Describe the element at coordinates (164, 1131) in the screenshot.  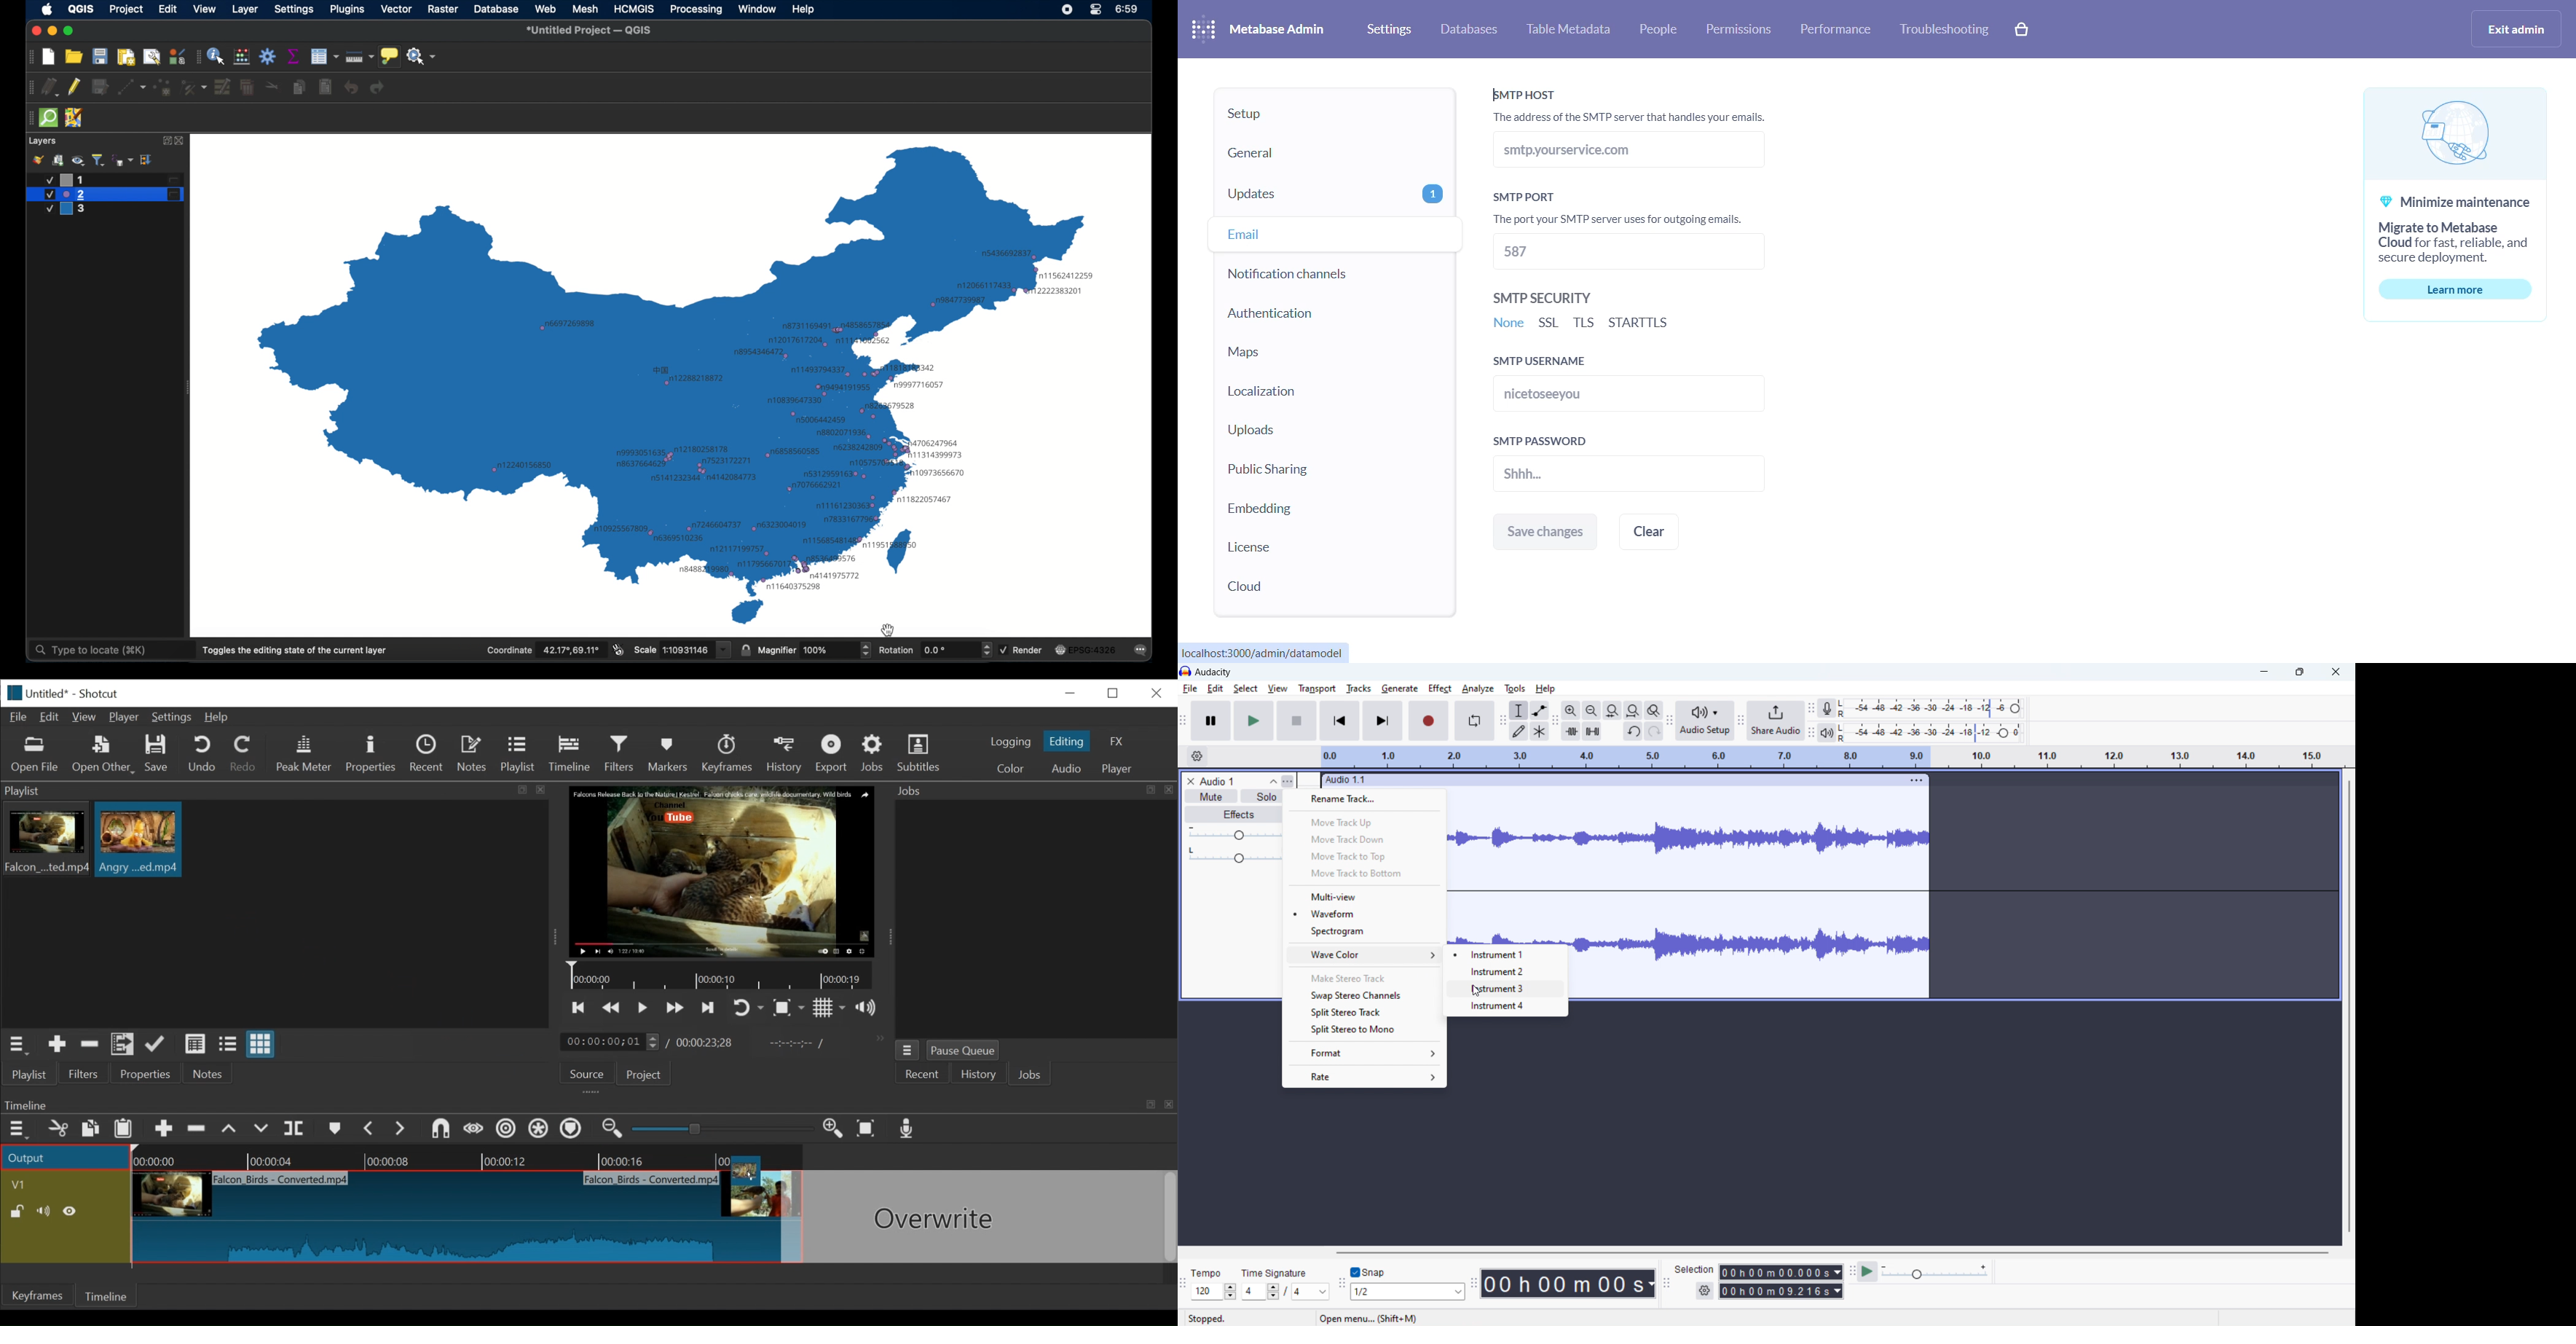
I see `Append` at that location.